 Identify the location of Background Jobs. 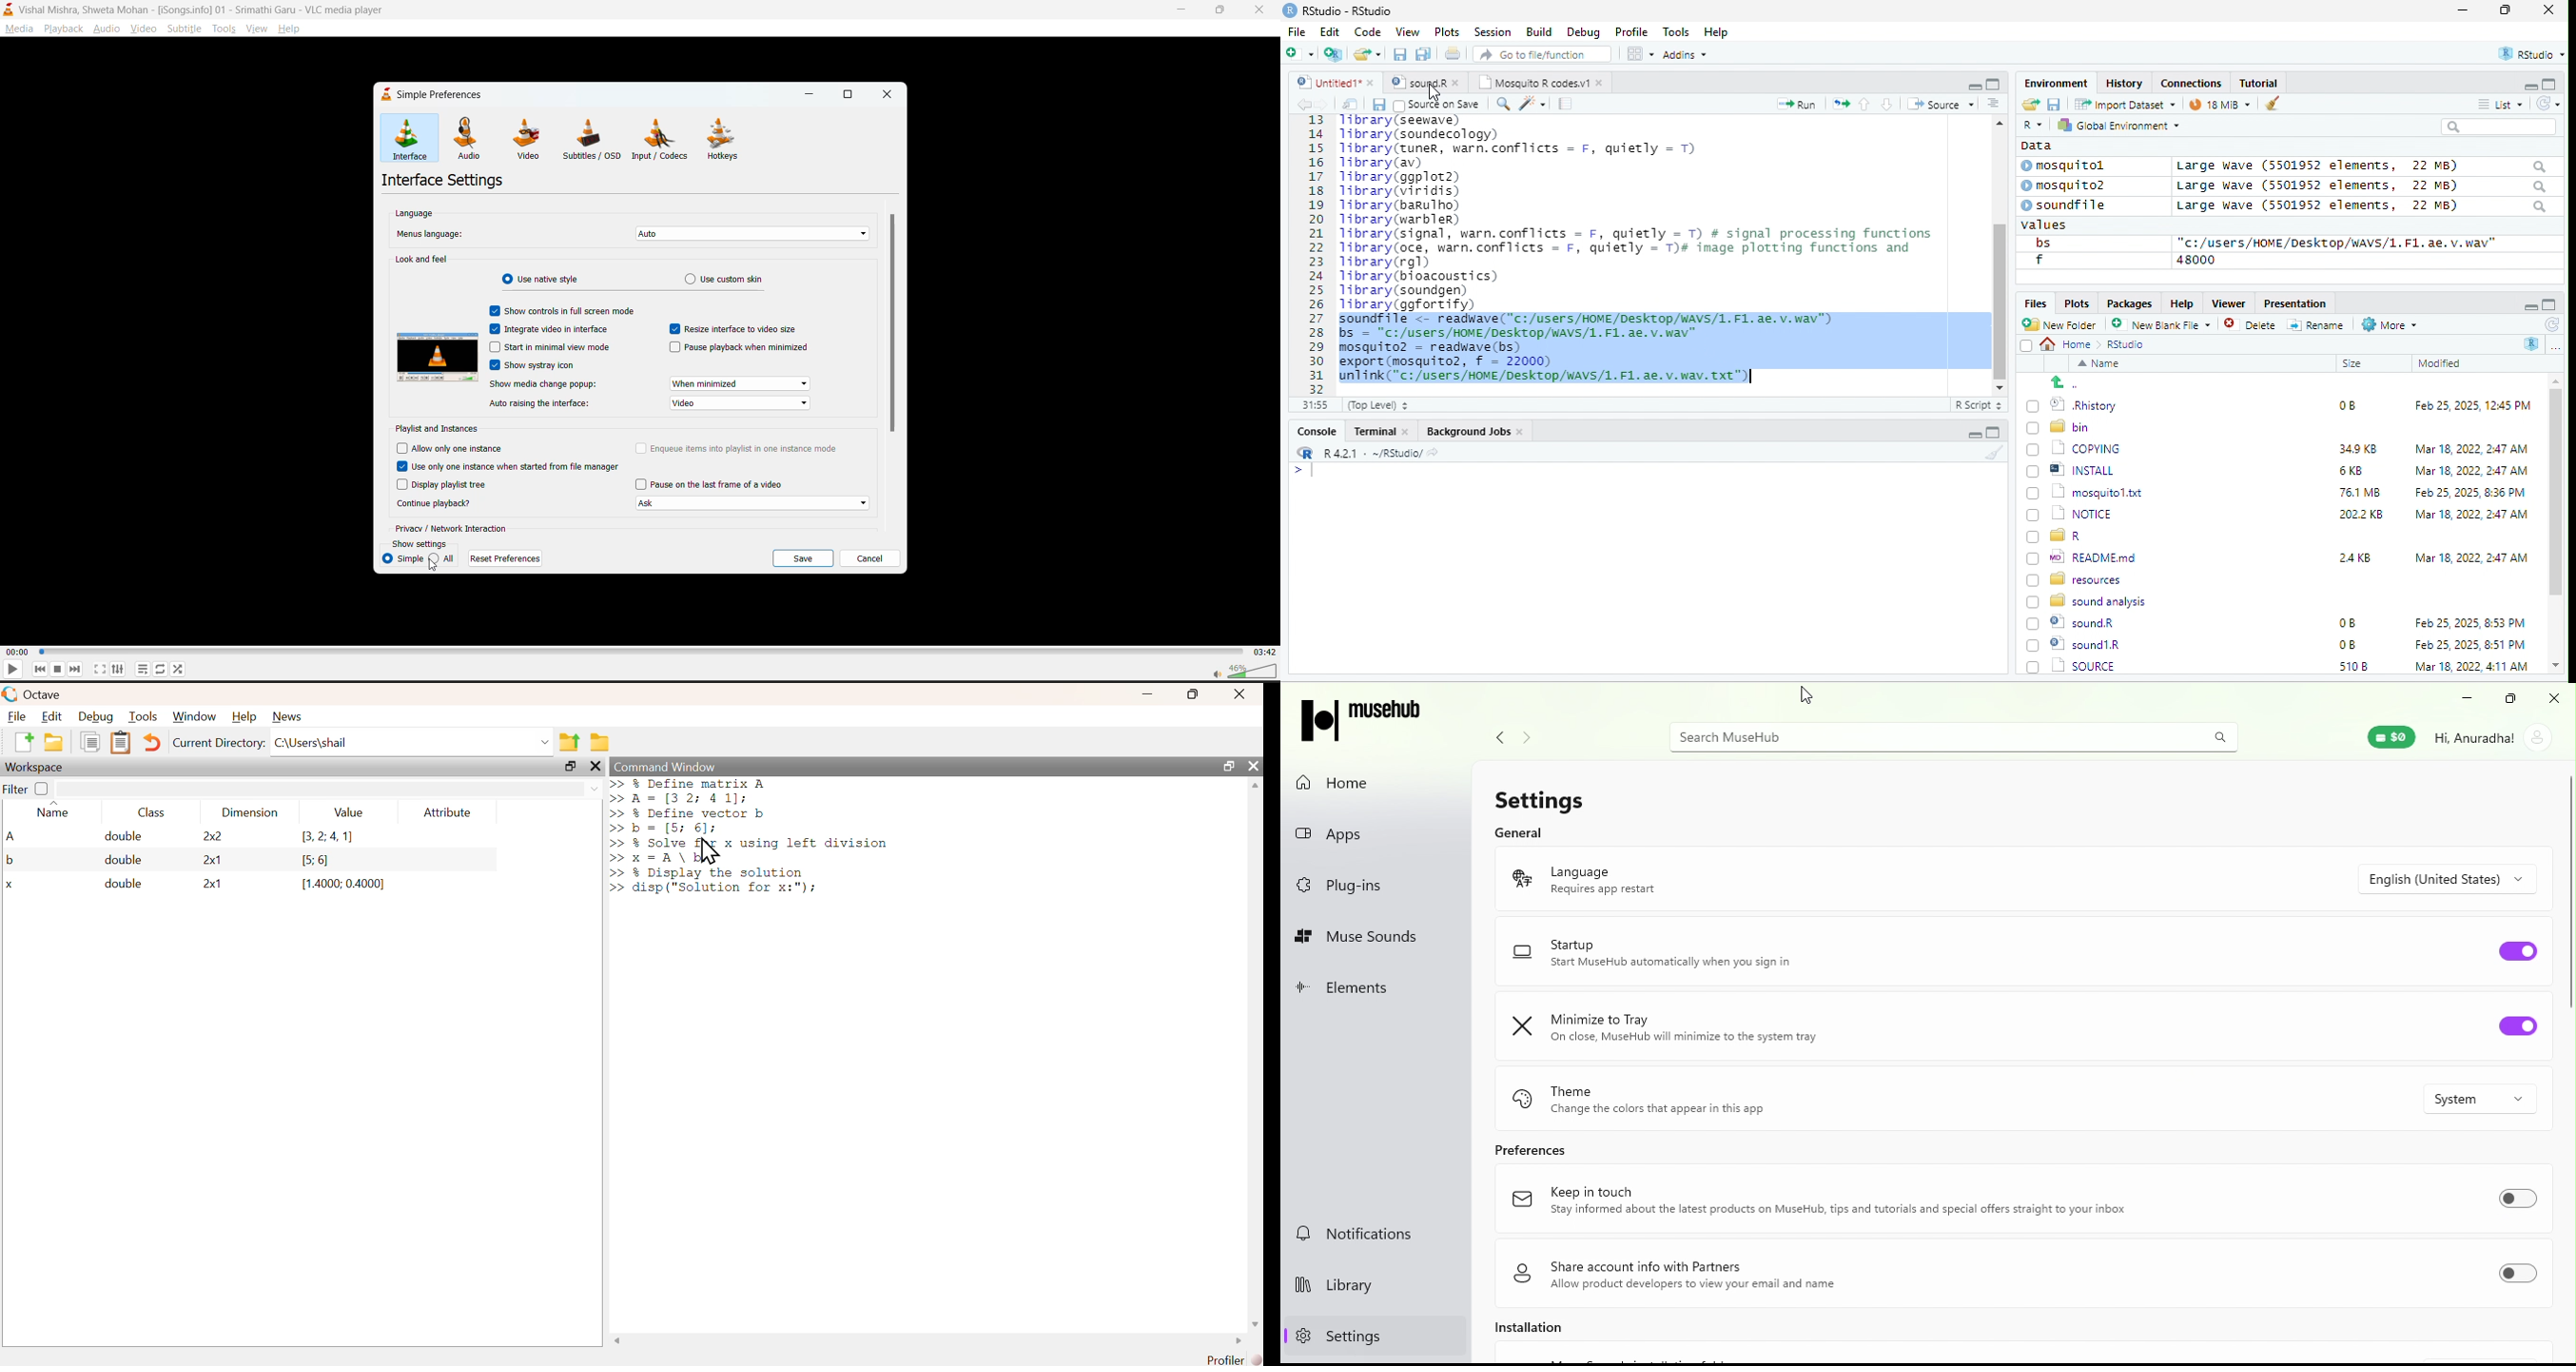
(1474, 430).